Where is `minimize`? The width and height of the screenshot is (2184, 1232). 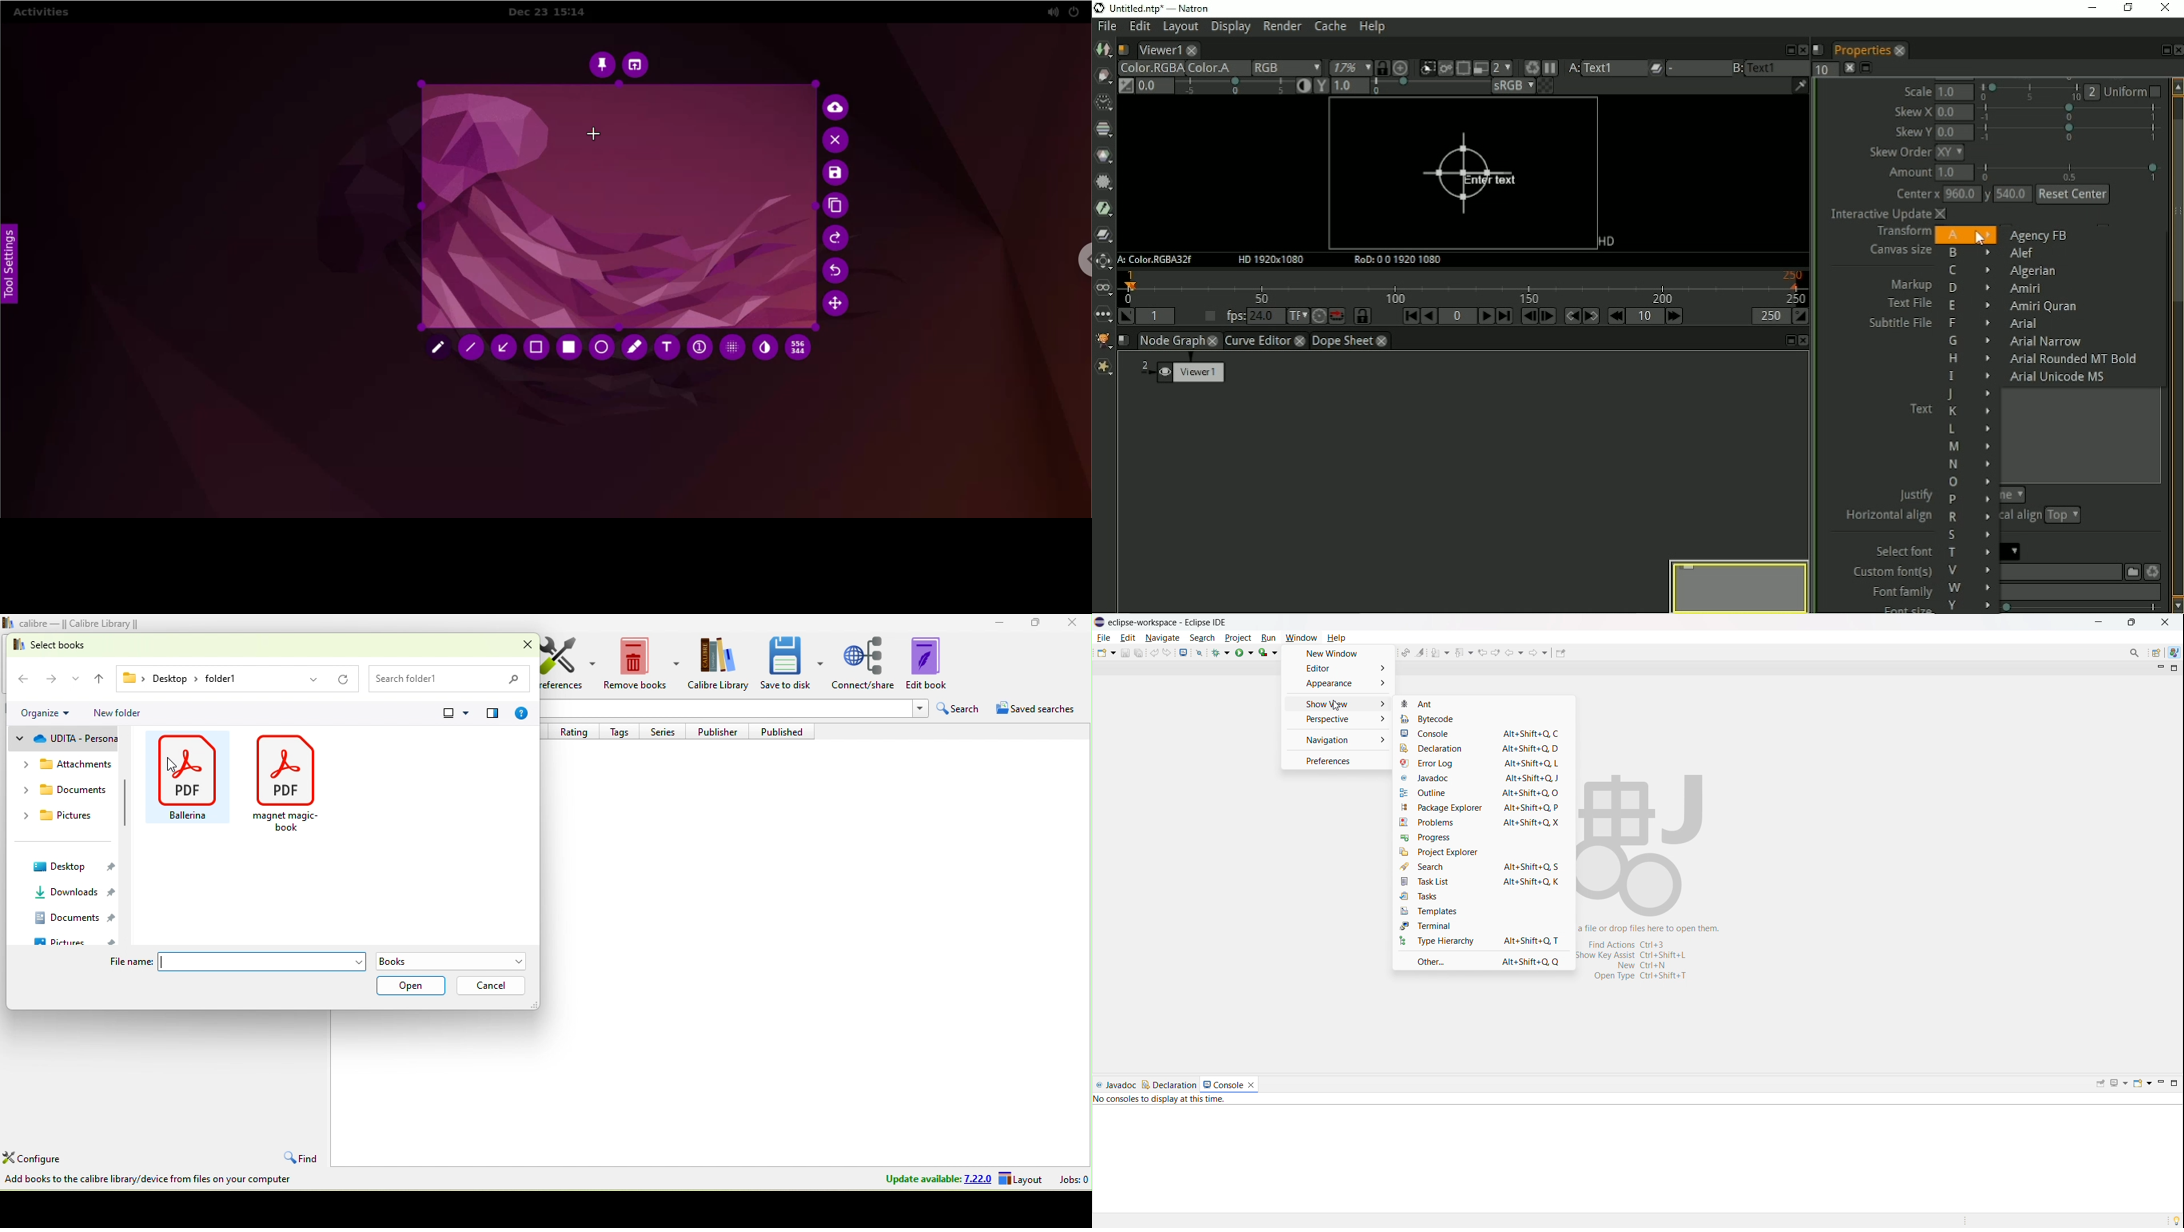
minimize is located at coordinates (2160, 667).